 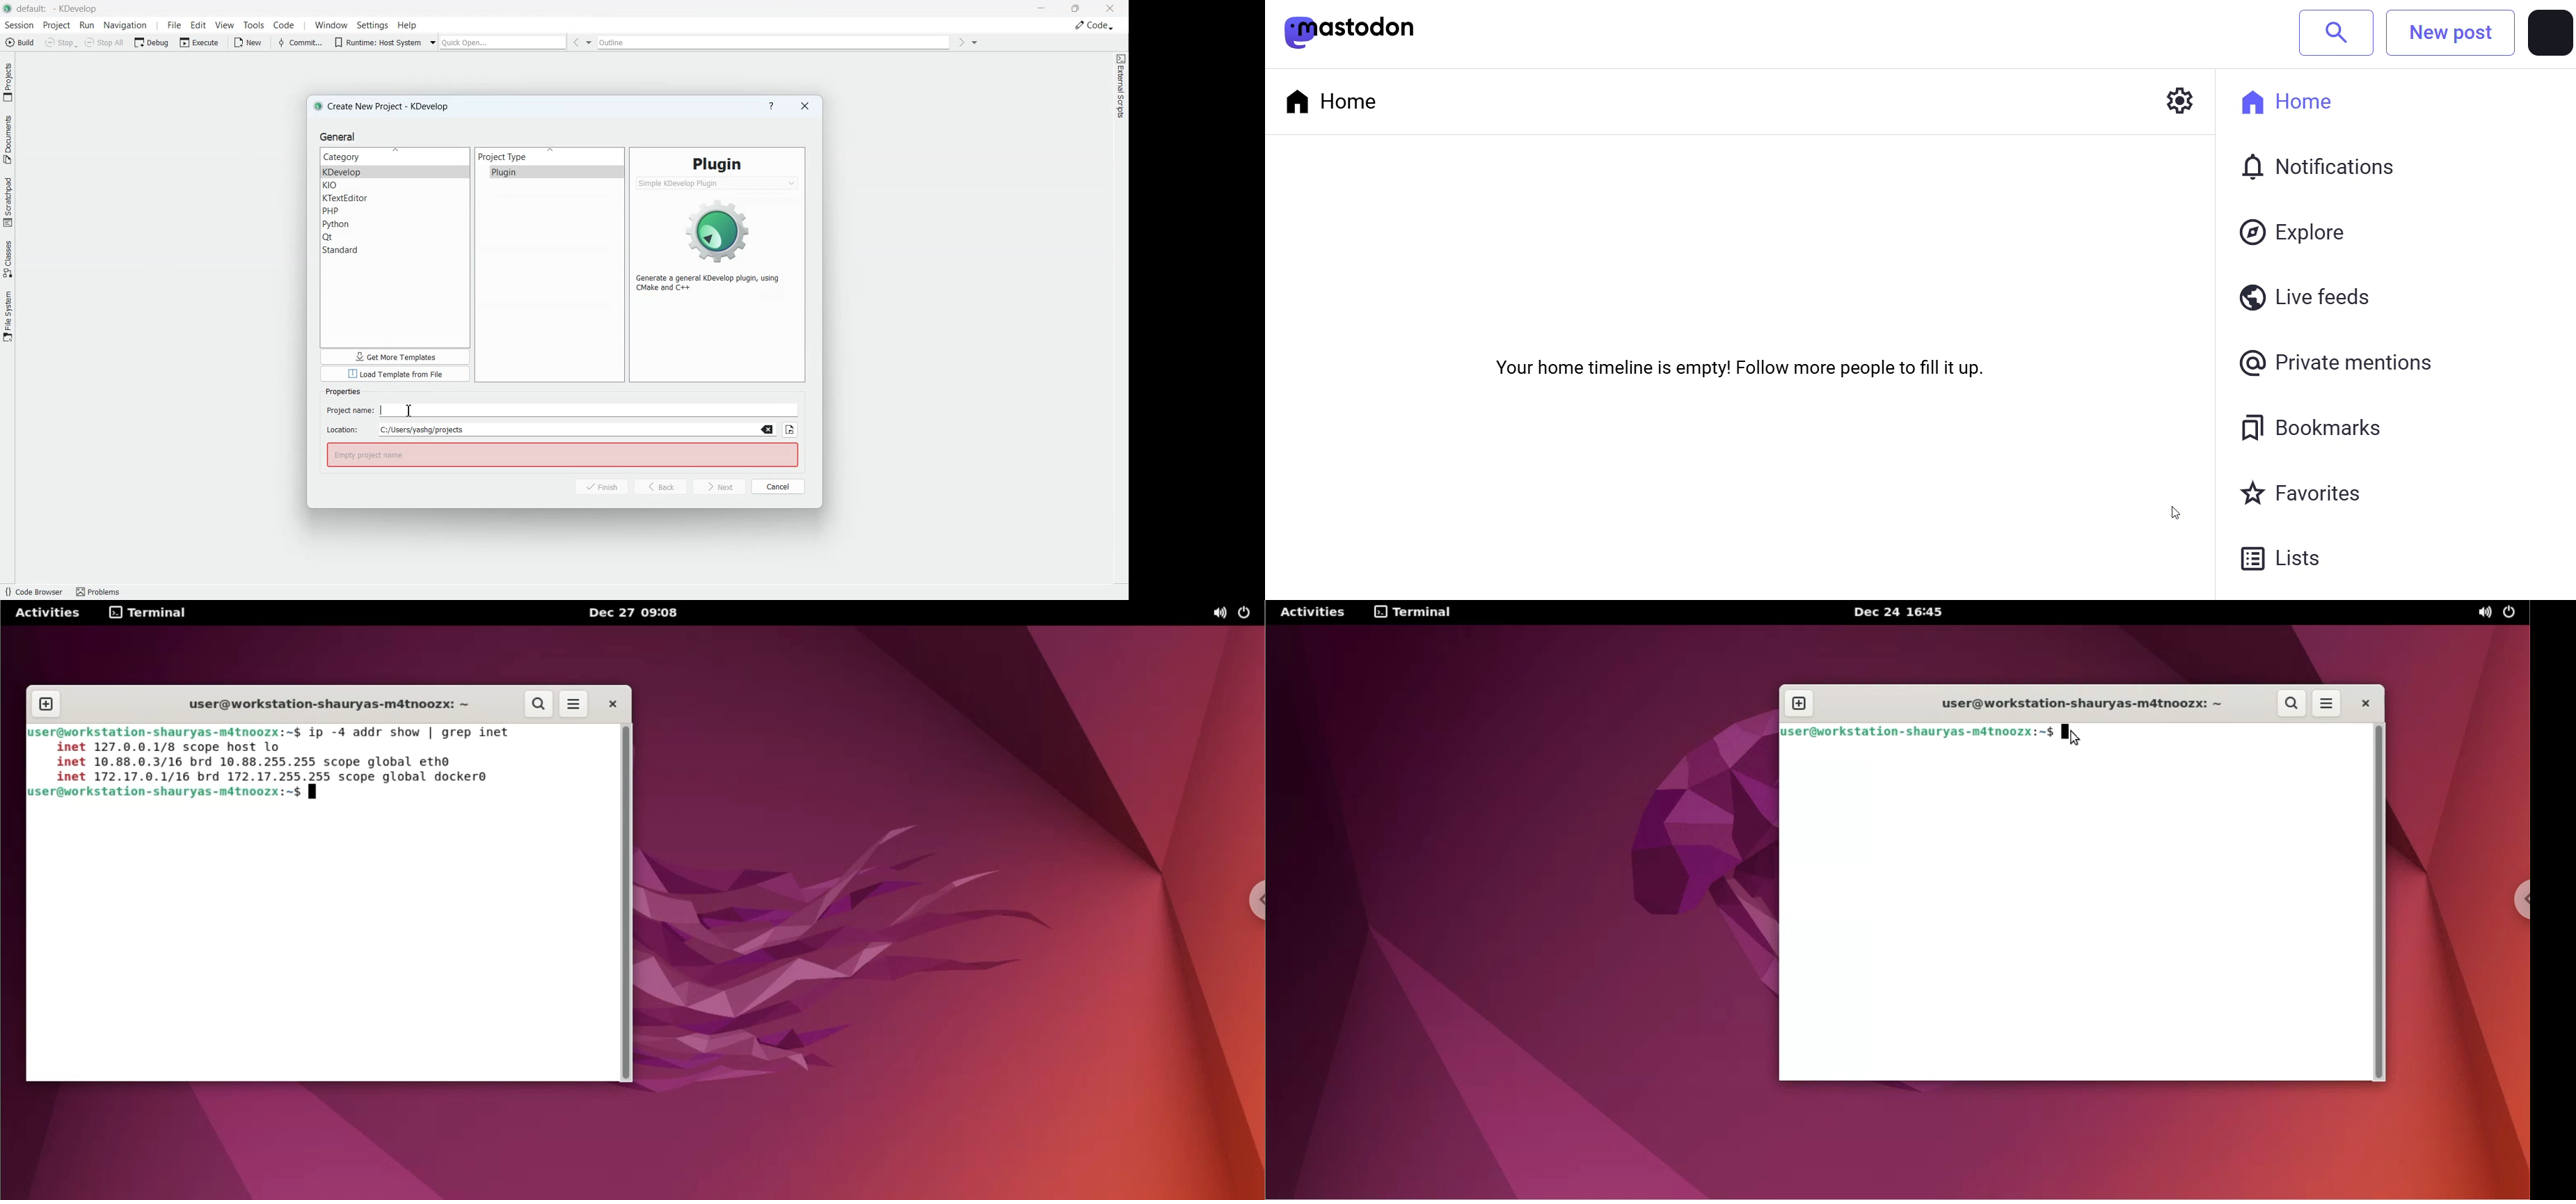 I want to click on Window, so click(x=329, y=25).